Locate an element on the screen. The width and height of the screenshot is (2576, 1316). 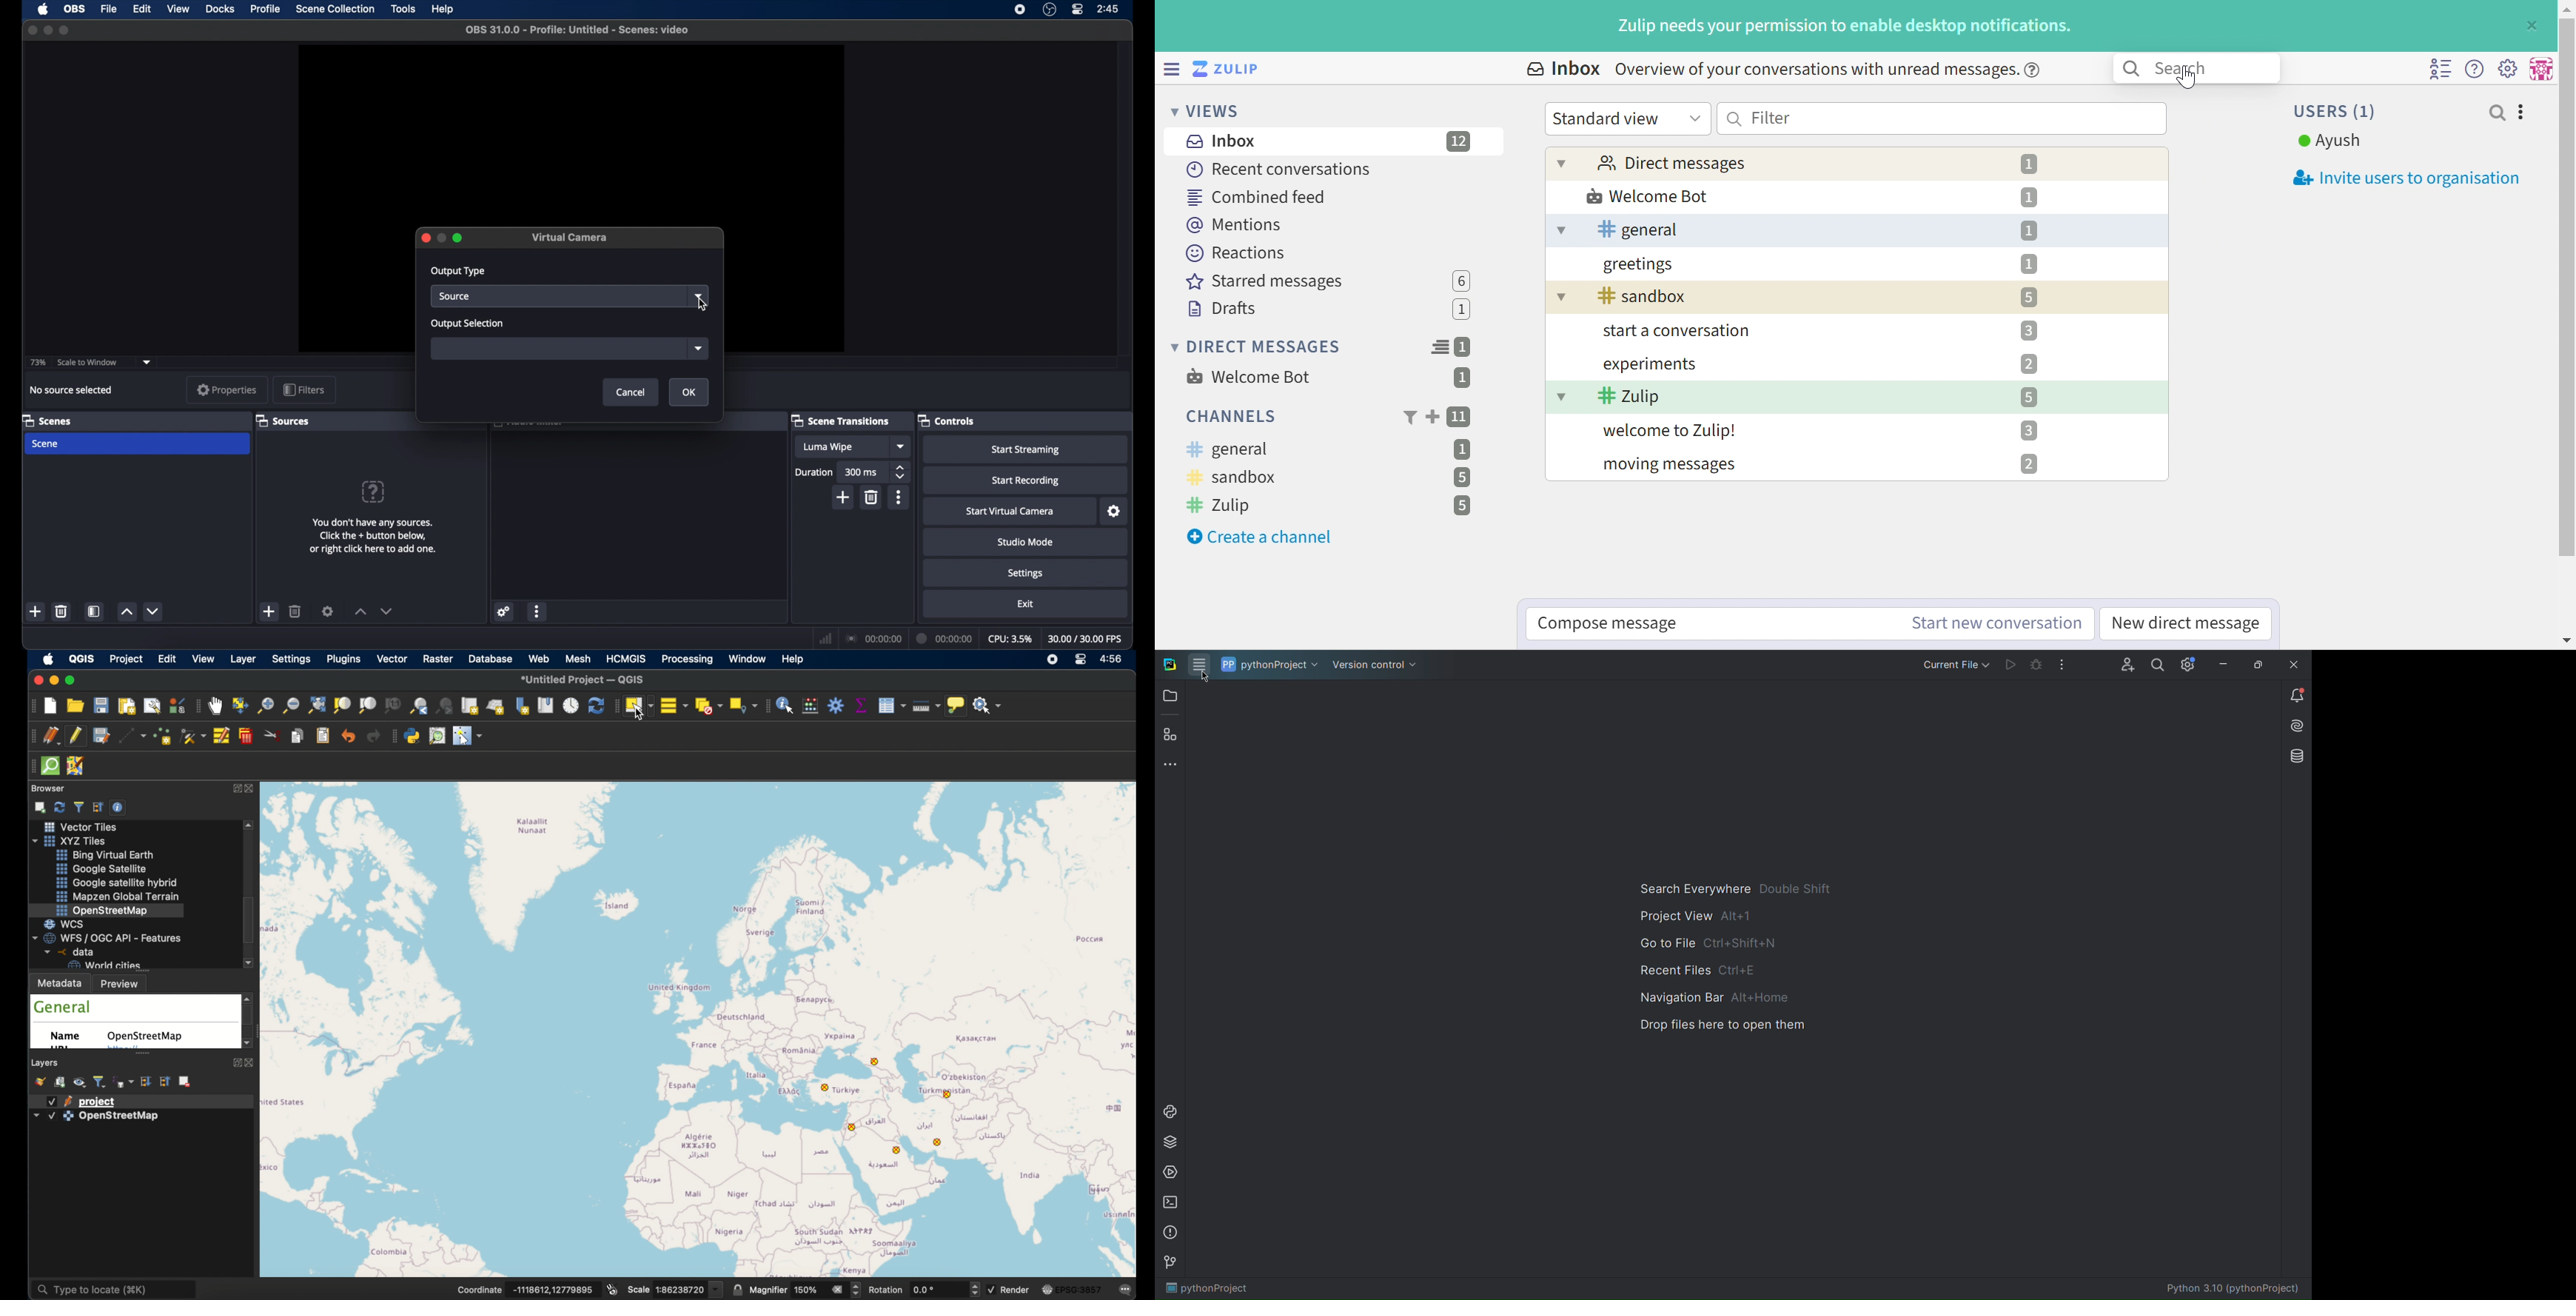
scene collection is located at coordinates (335, 9).